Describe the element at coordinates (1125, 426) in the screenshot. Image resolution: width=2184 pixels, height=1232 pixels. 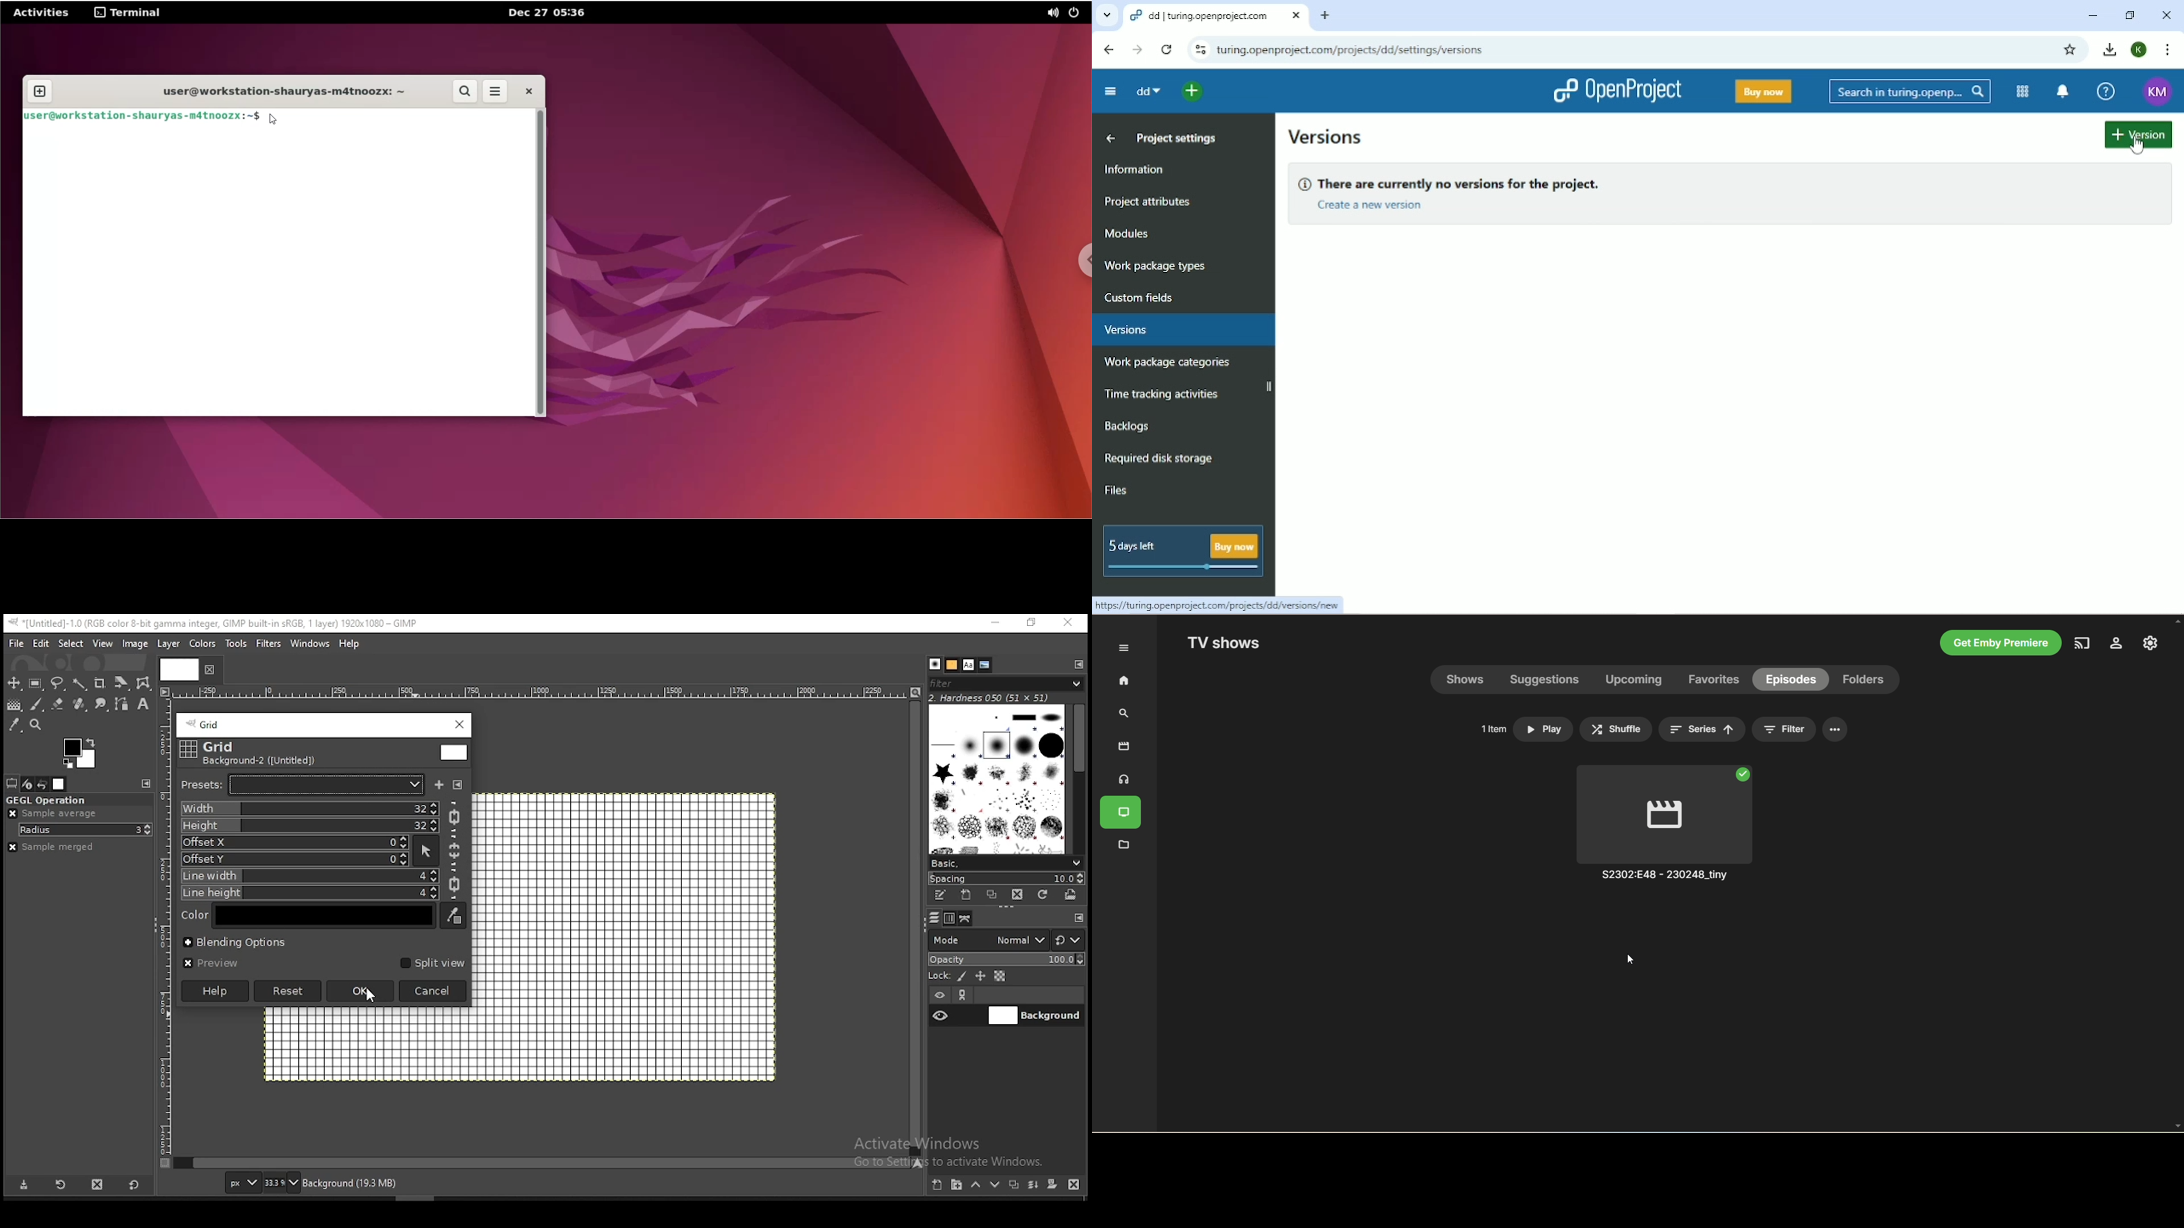
I see `Backlogs` at that location.